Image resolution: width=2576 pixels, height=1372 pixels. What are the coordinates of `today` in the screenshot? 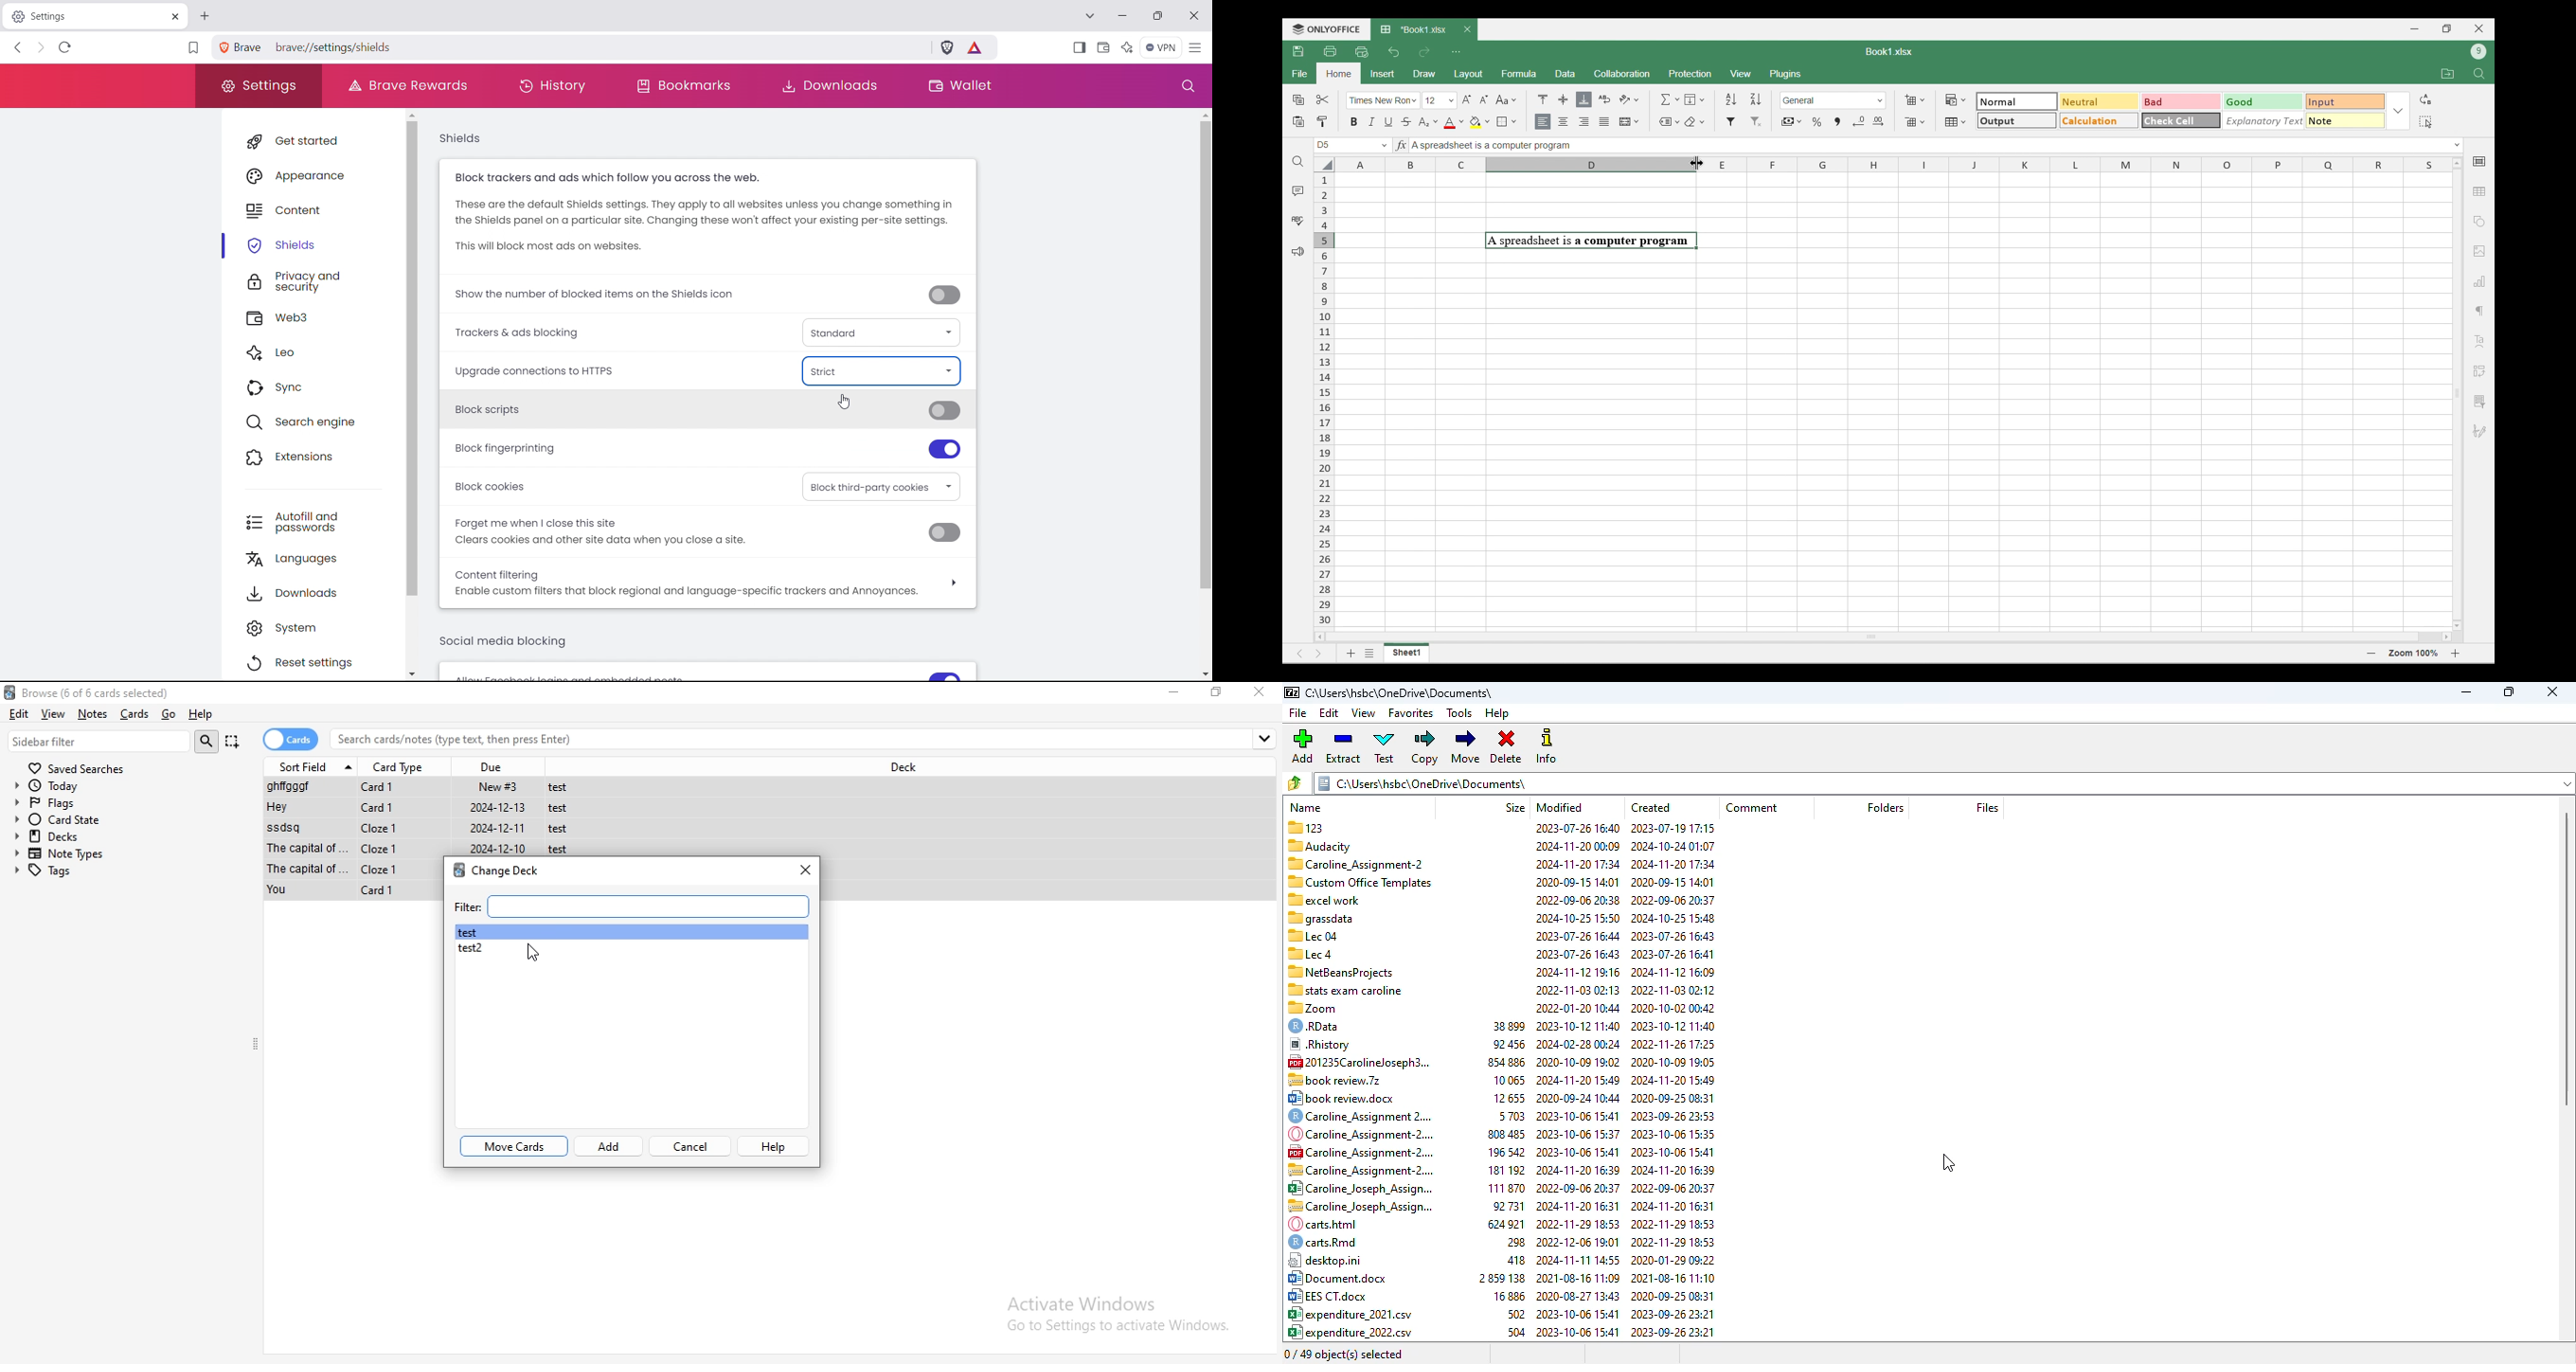 It's located at (123, 786).